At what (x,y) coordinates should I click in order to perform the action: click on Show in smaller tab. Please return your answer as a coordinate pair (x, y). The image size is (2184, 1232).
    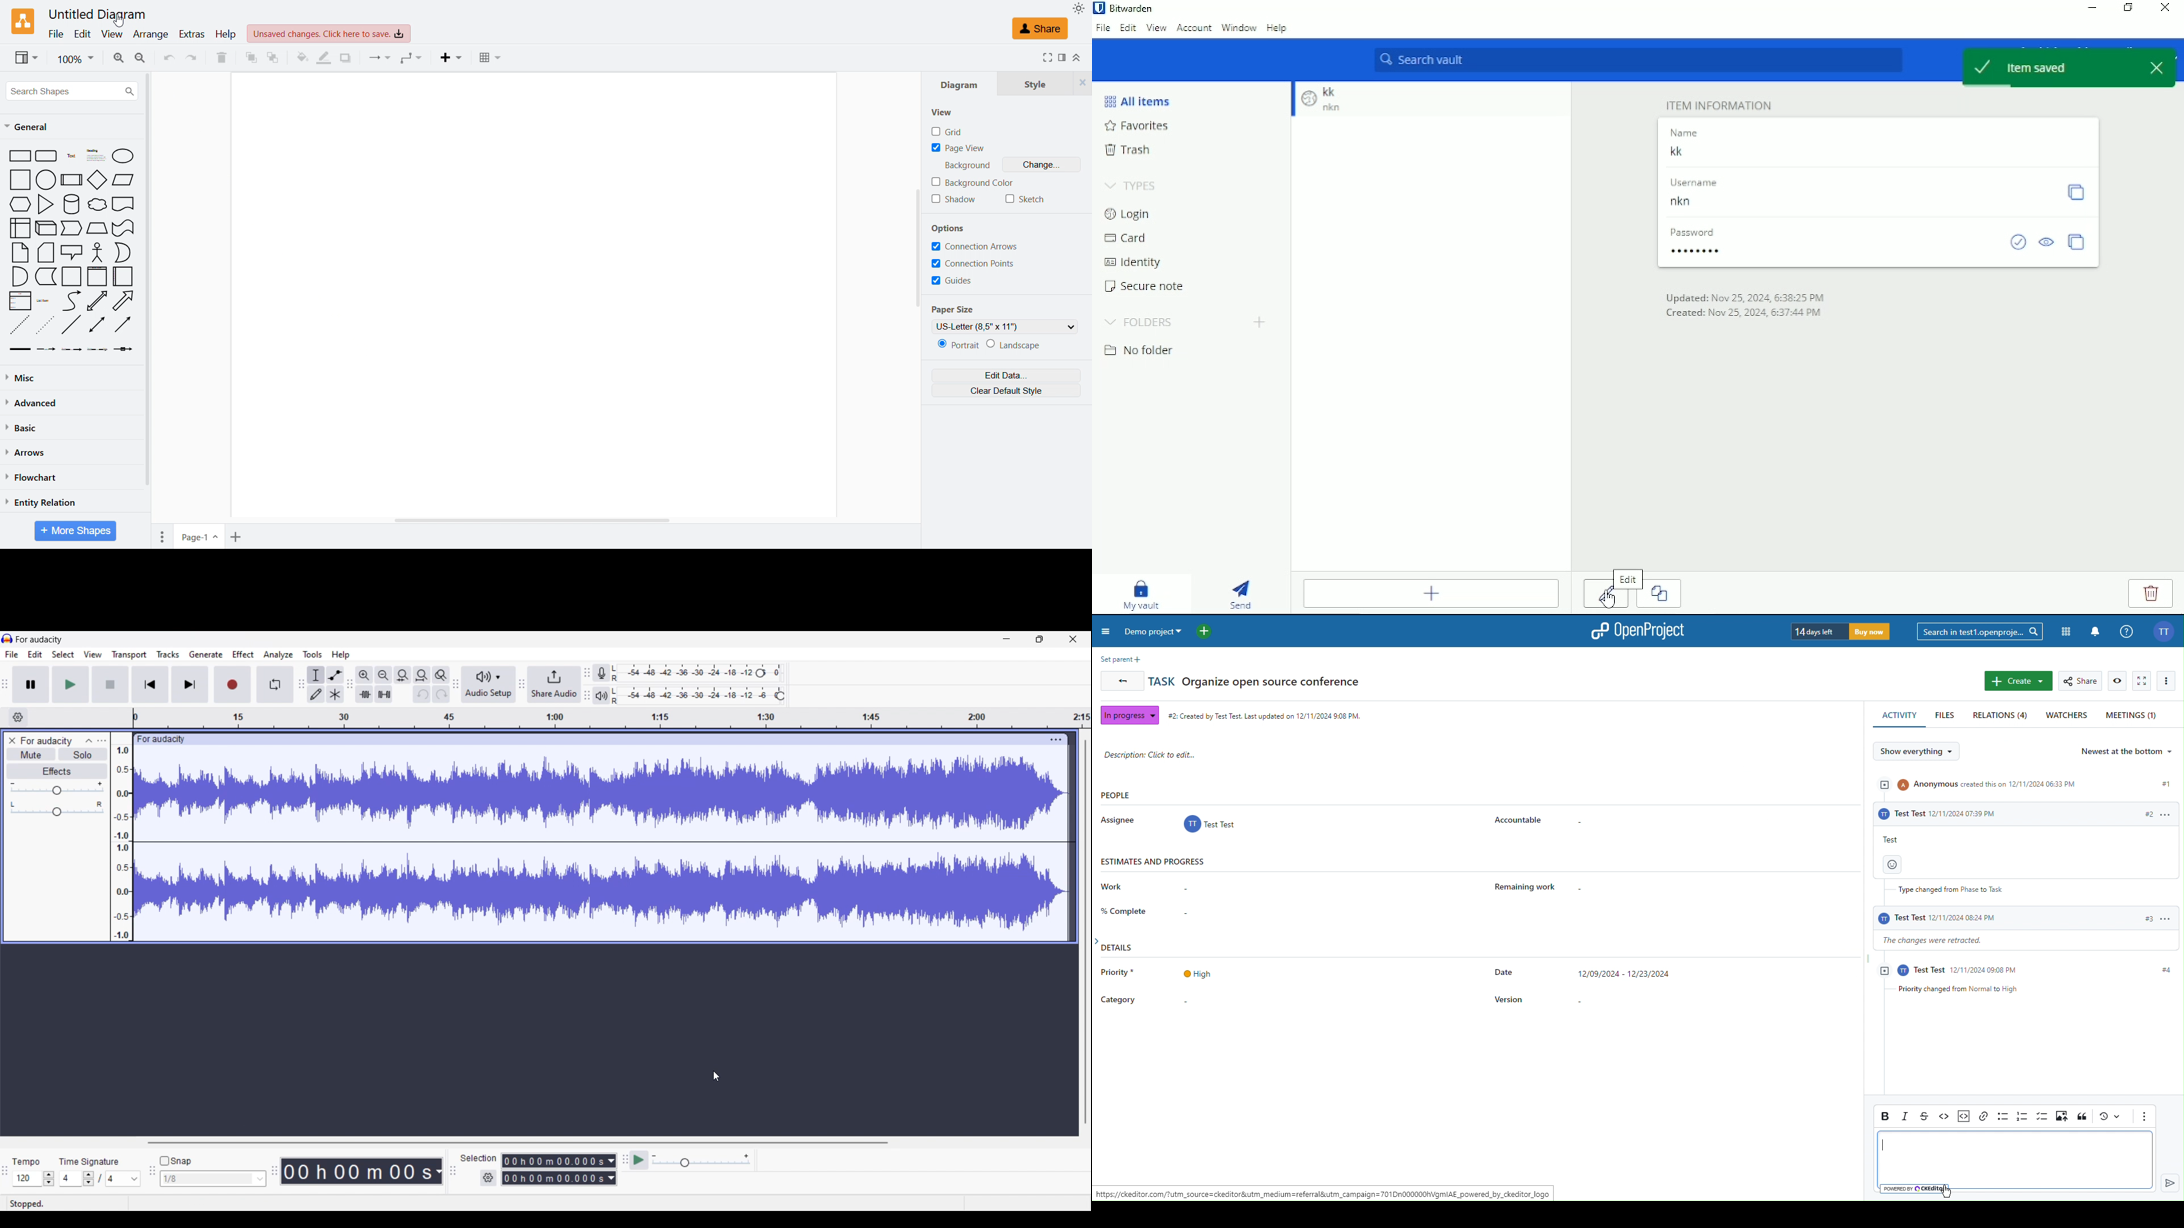
    Looking at the image, I should click on (1040, 639).